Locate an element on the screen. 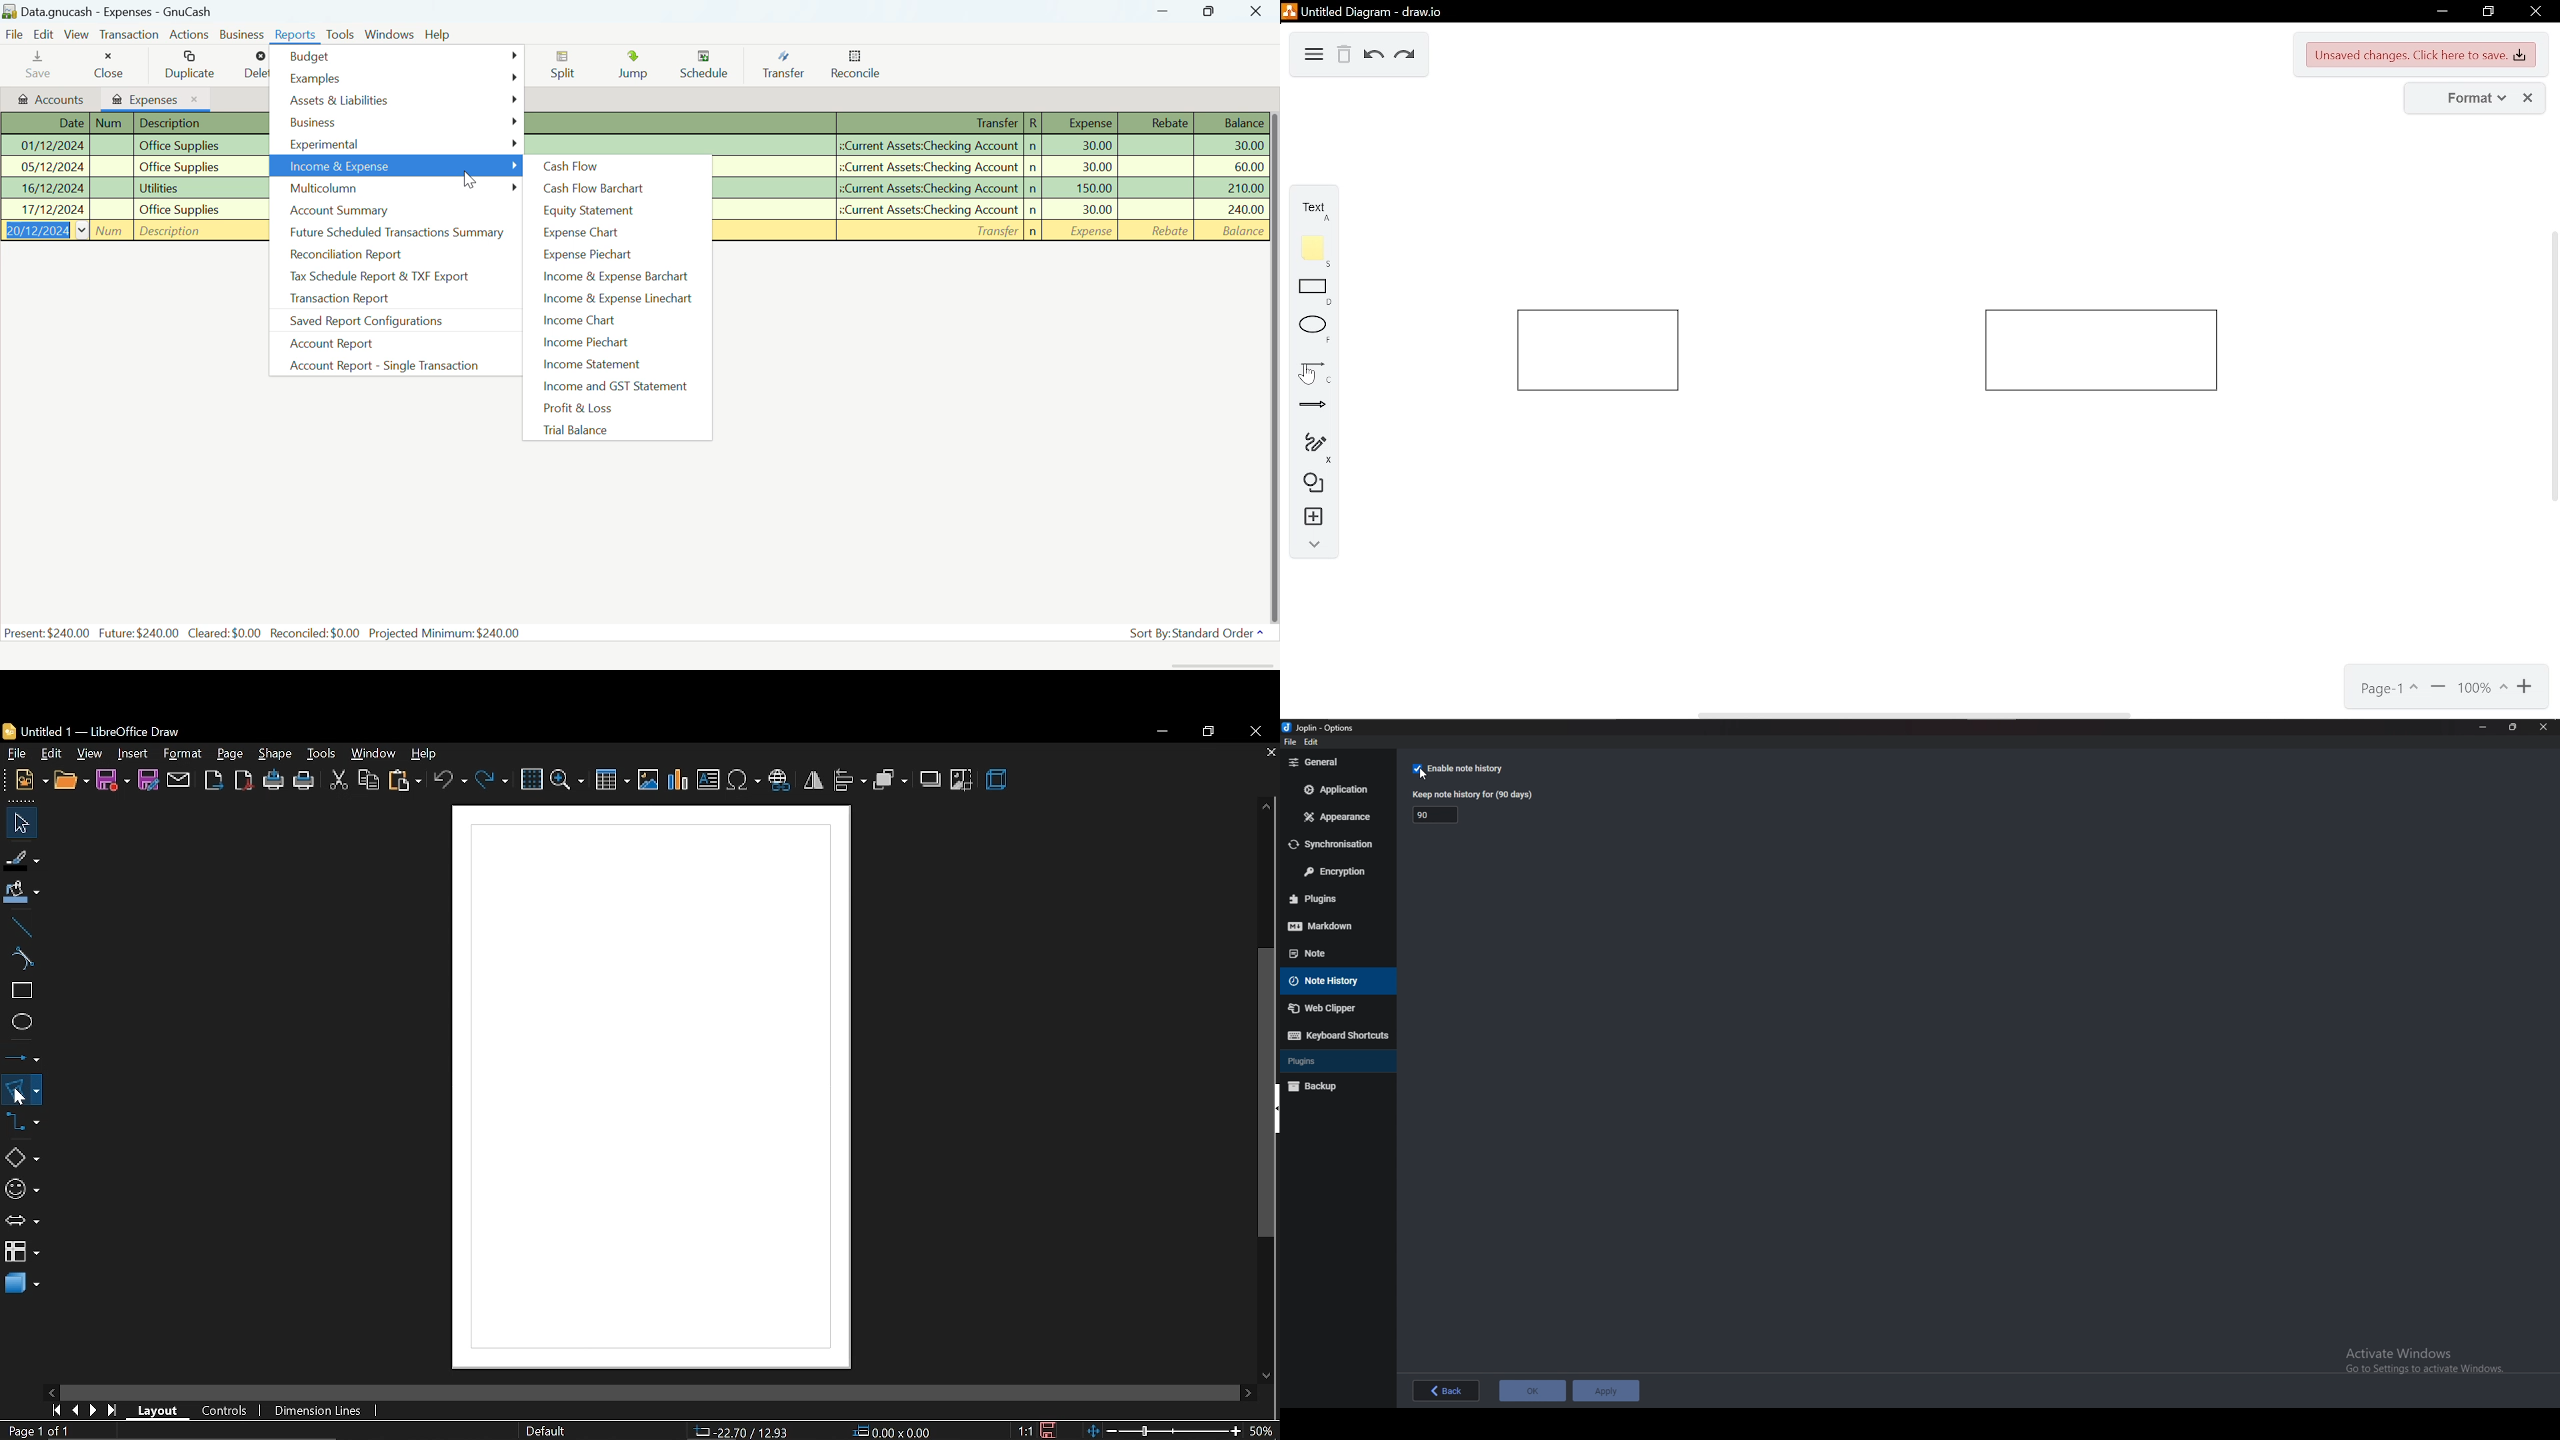 The image size is (2576, 1456). align is located at coordinates (849, 779).